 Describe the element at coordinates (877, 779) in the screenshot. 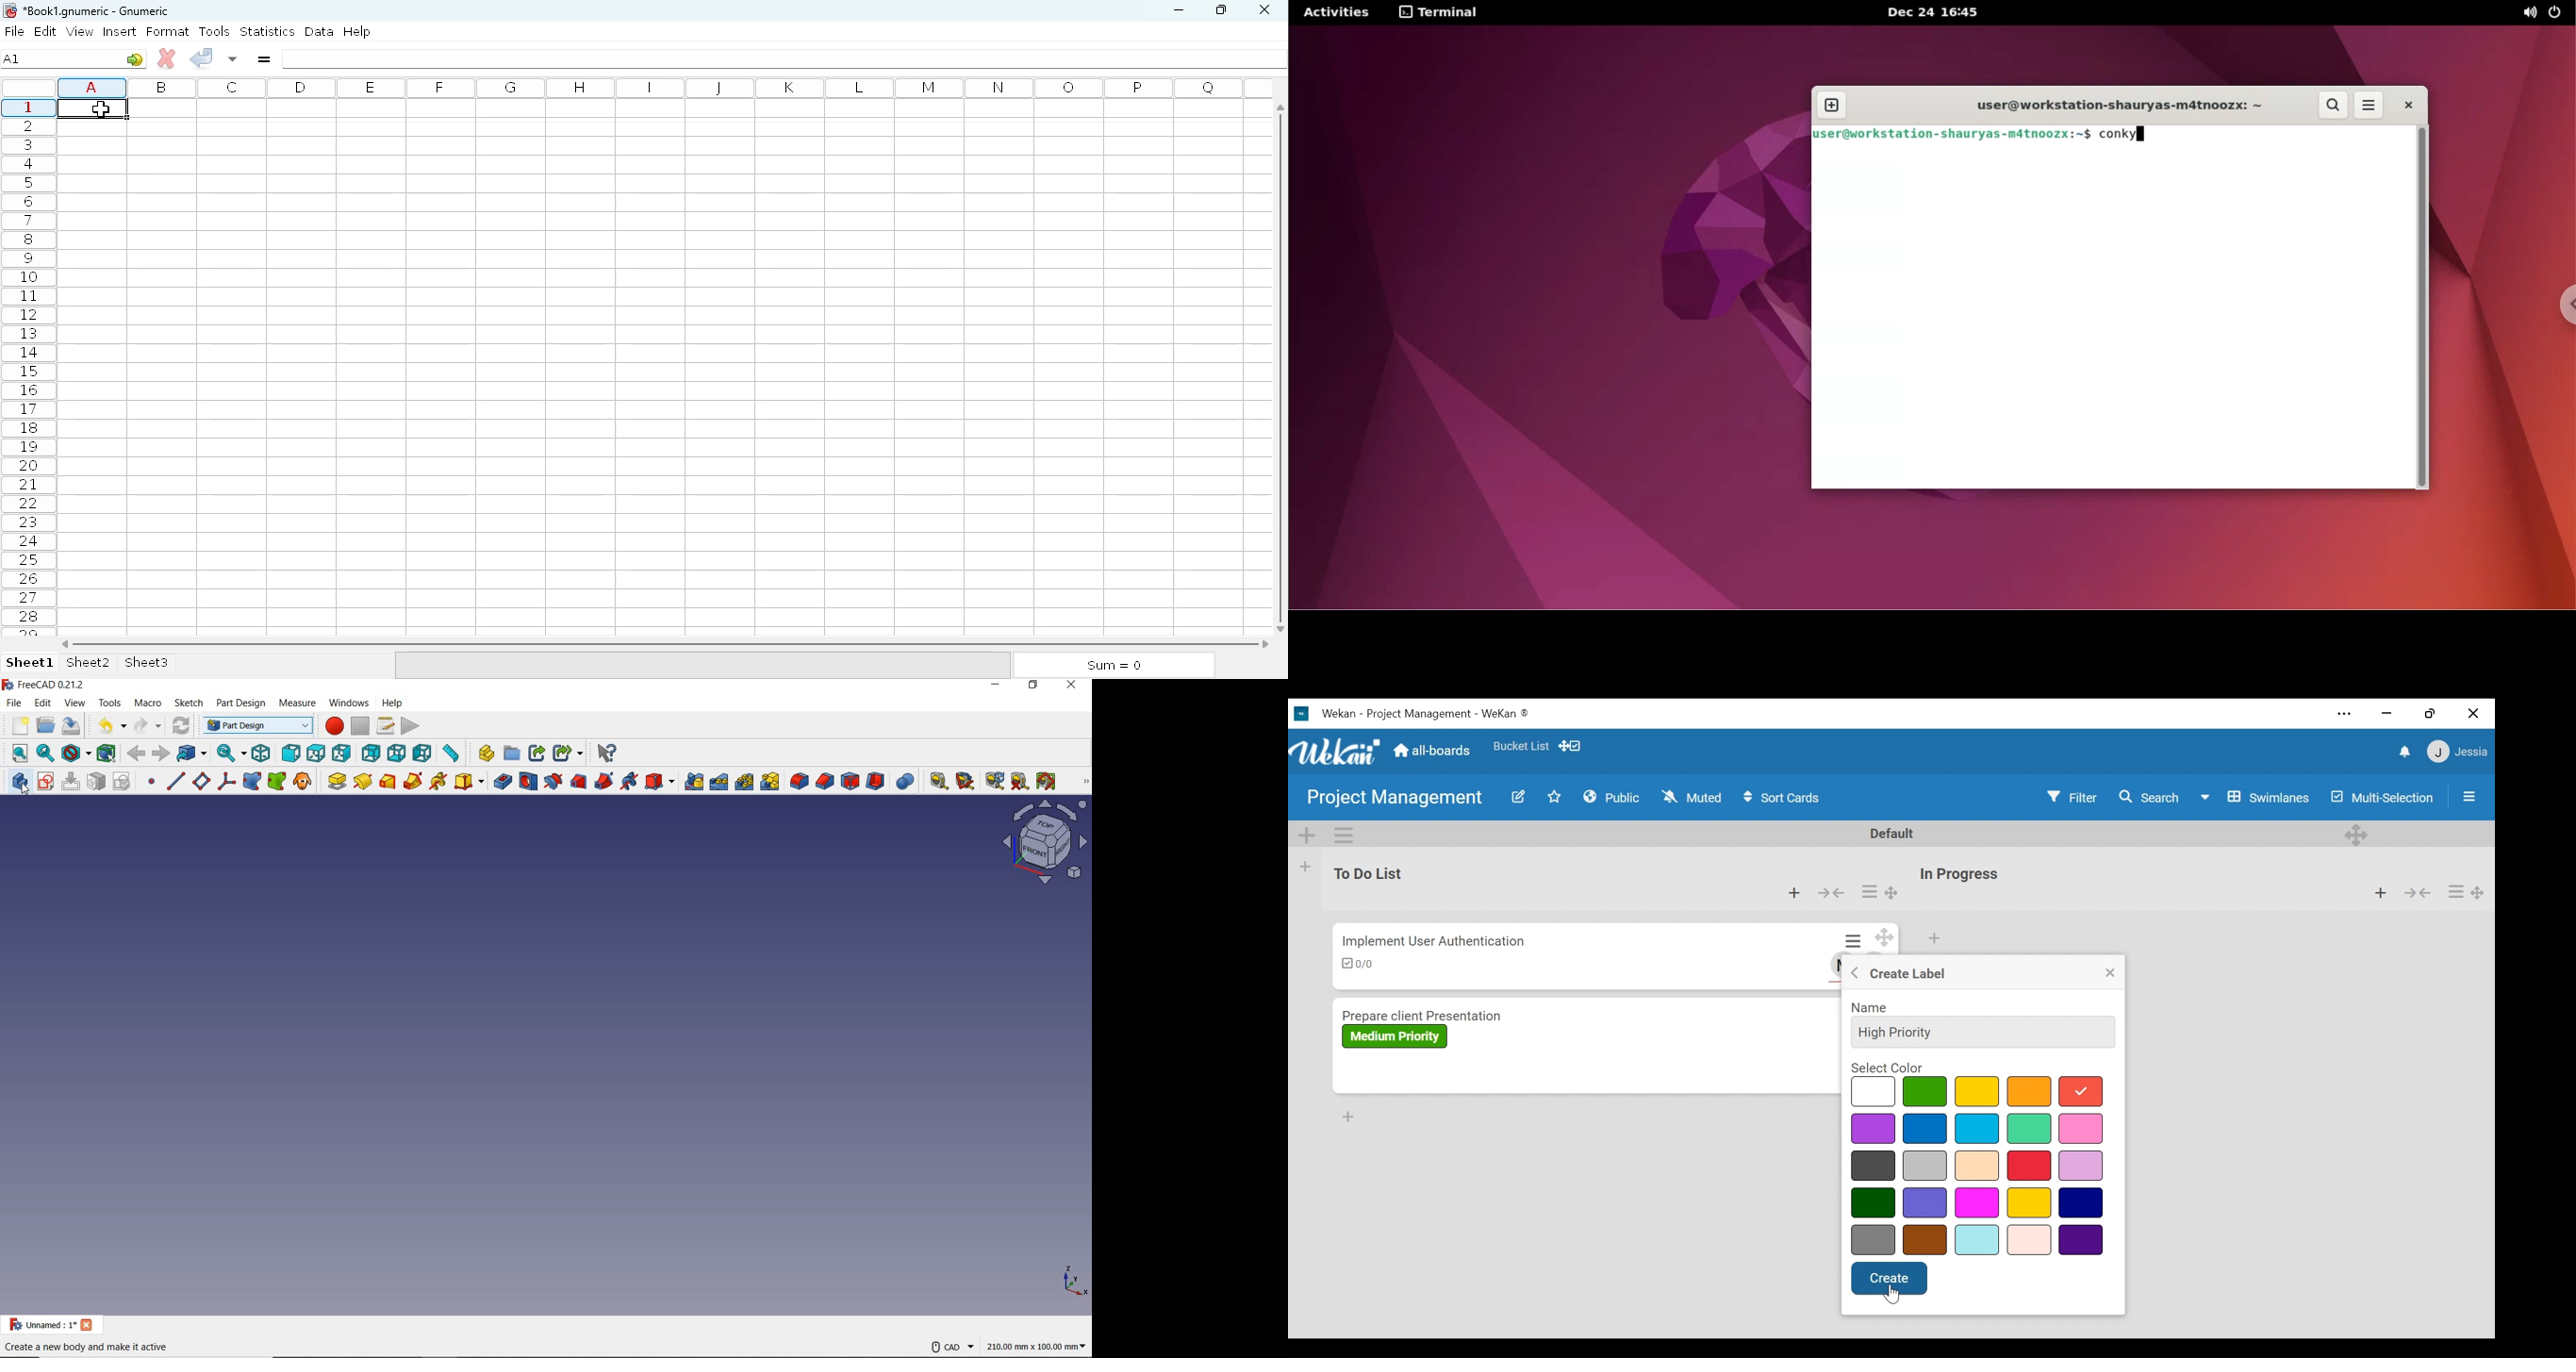

I see `THICKNESS` at that location.